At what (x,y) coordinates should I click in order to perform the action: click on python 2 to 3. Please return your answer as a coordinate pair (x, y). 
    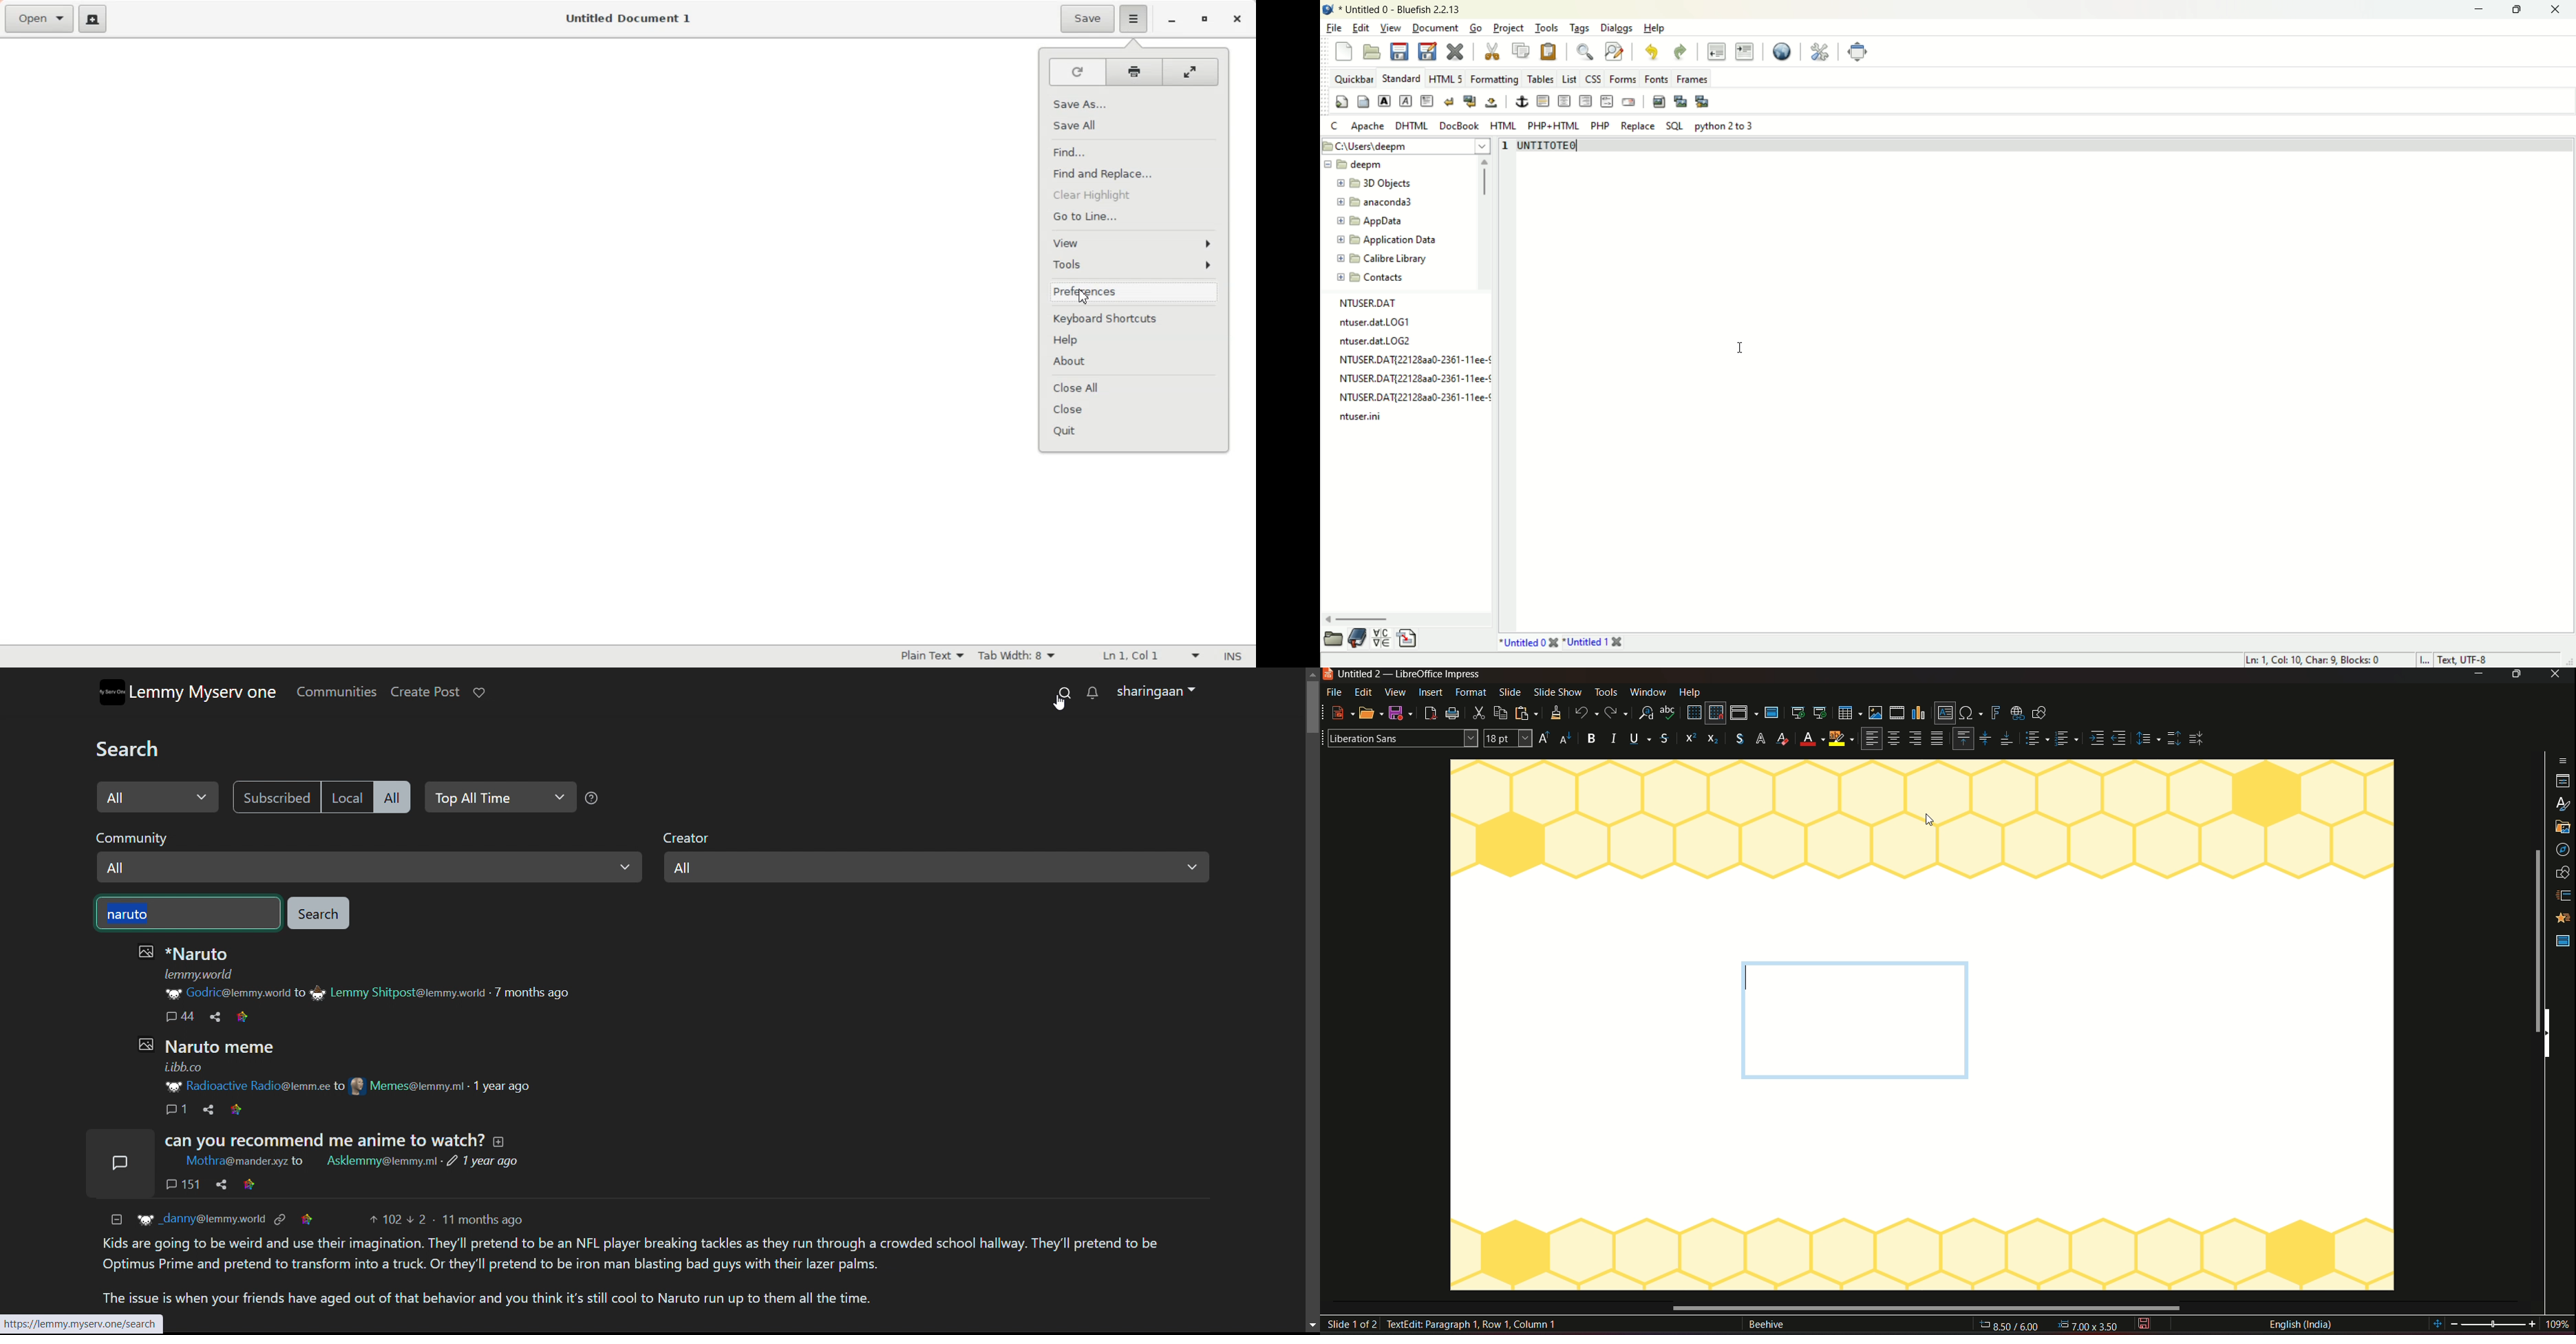
    Looking at the image, I should click on (1726, 126).